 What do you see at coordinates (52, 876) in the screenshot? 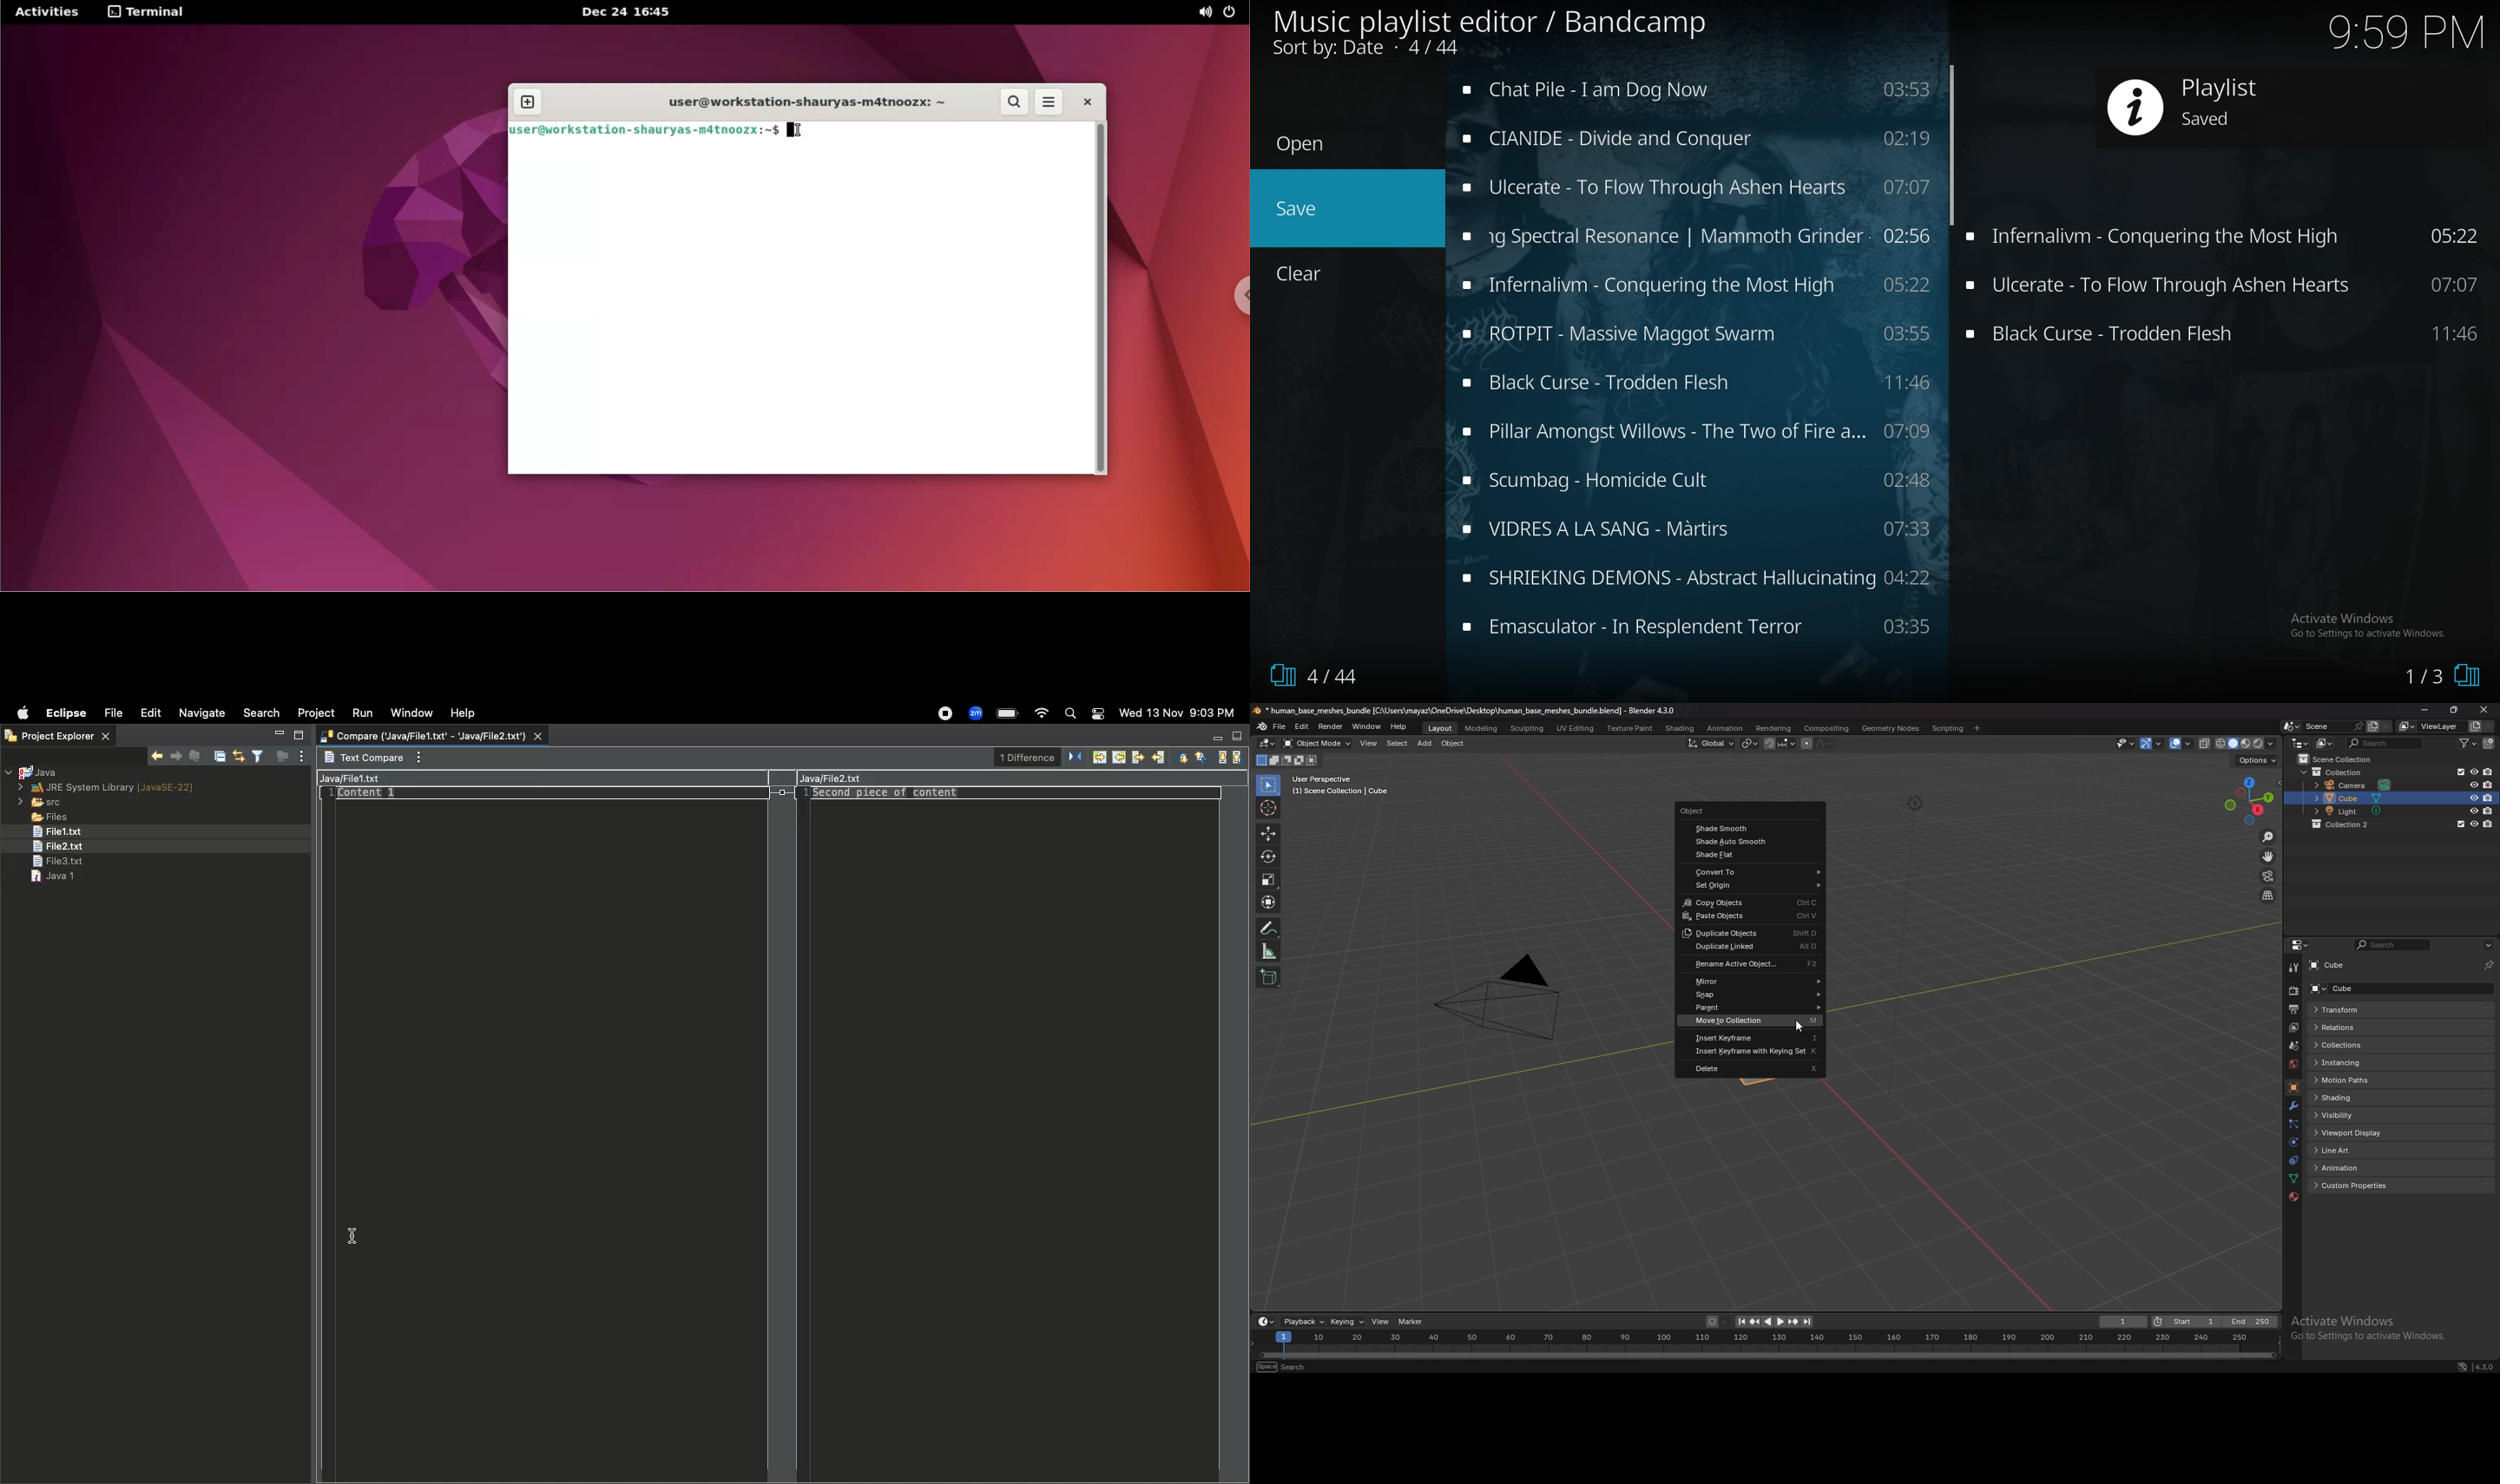
I see `Java 1` at bounding box center [52, 876].